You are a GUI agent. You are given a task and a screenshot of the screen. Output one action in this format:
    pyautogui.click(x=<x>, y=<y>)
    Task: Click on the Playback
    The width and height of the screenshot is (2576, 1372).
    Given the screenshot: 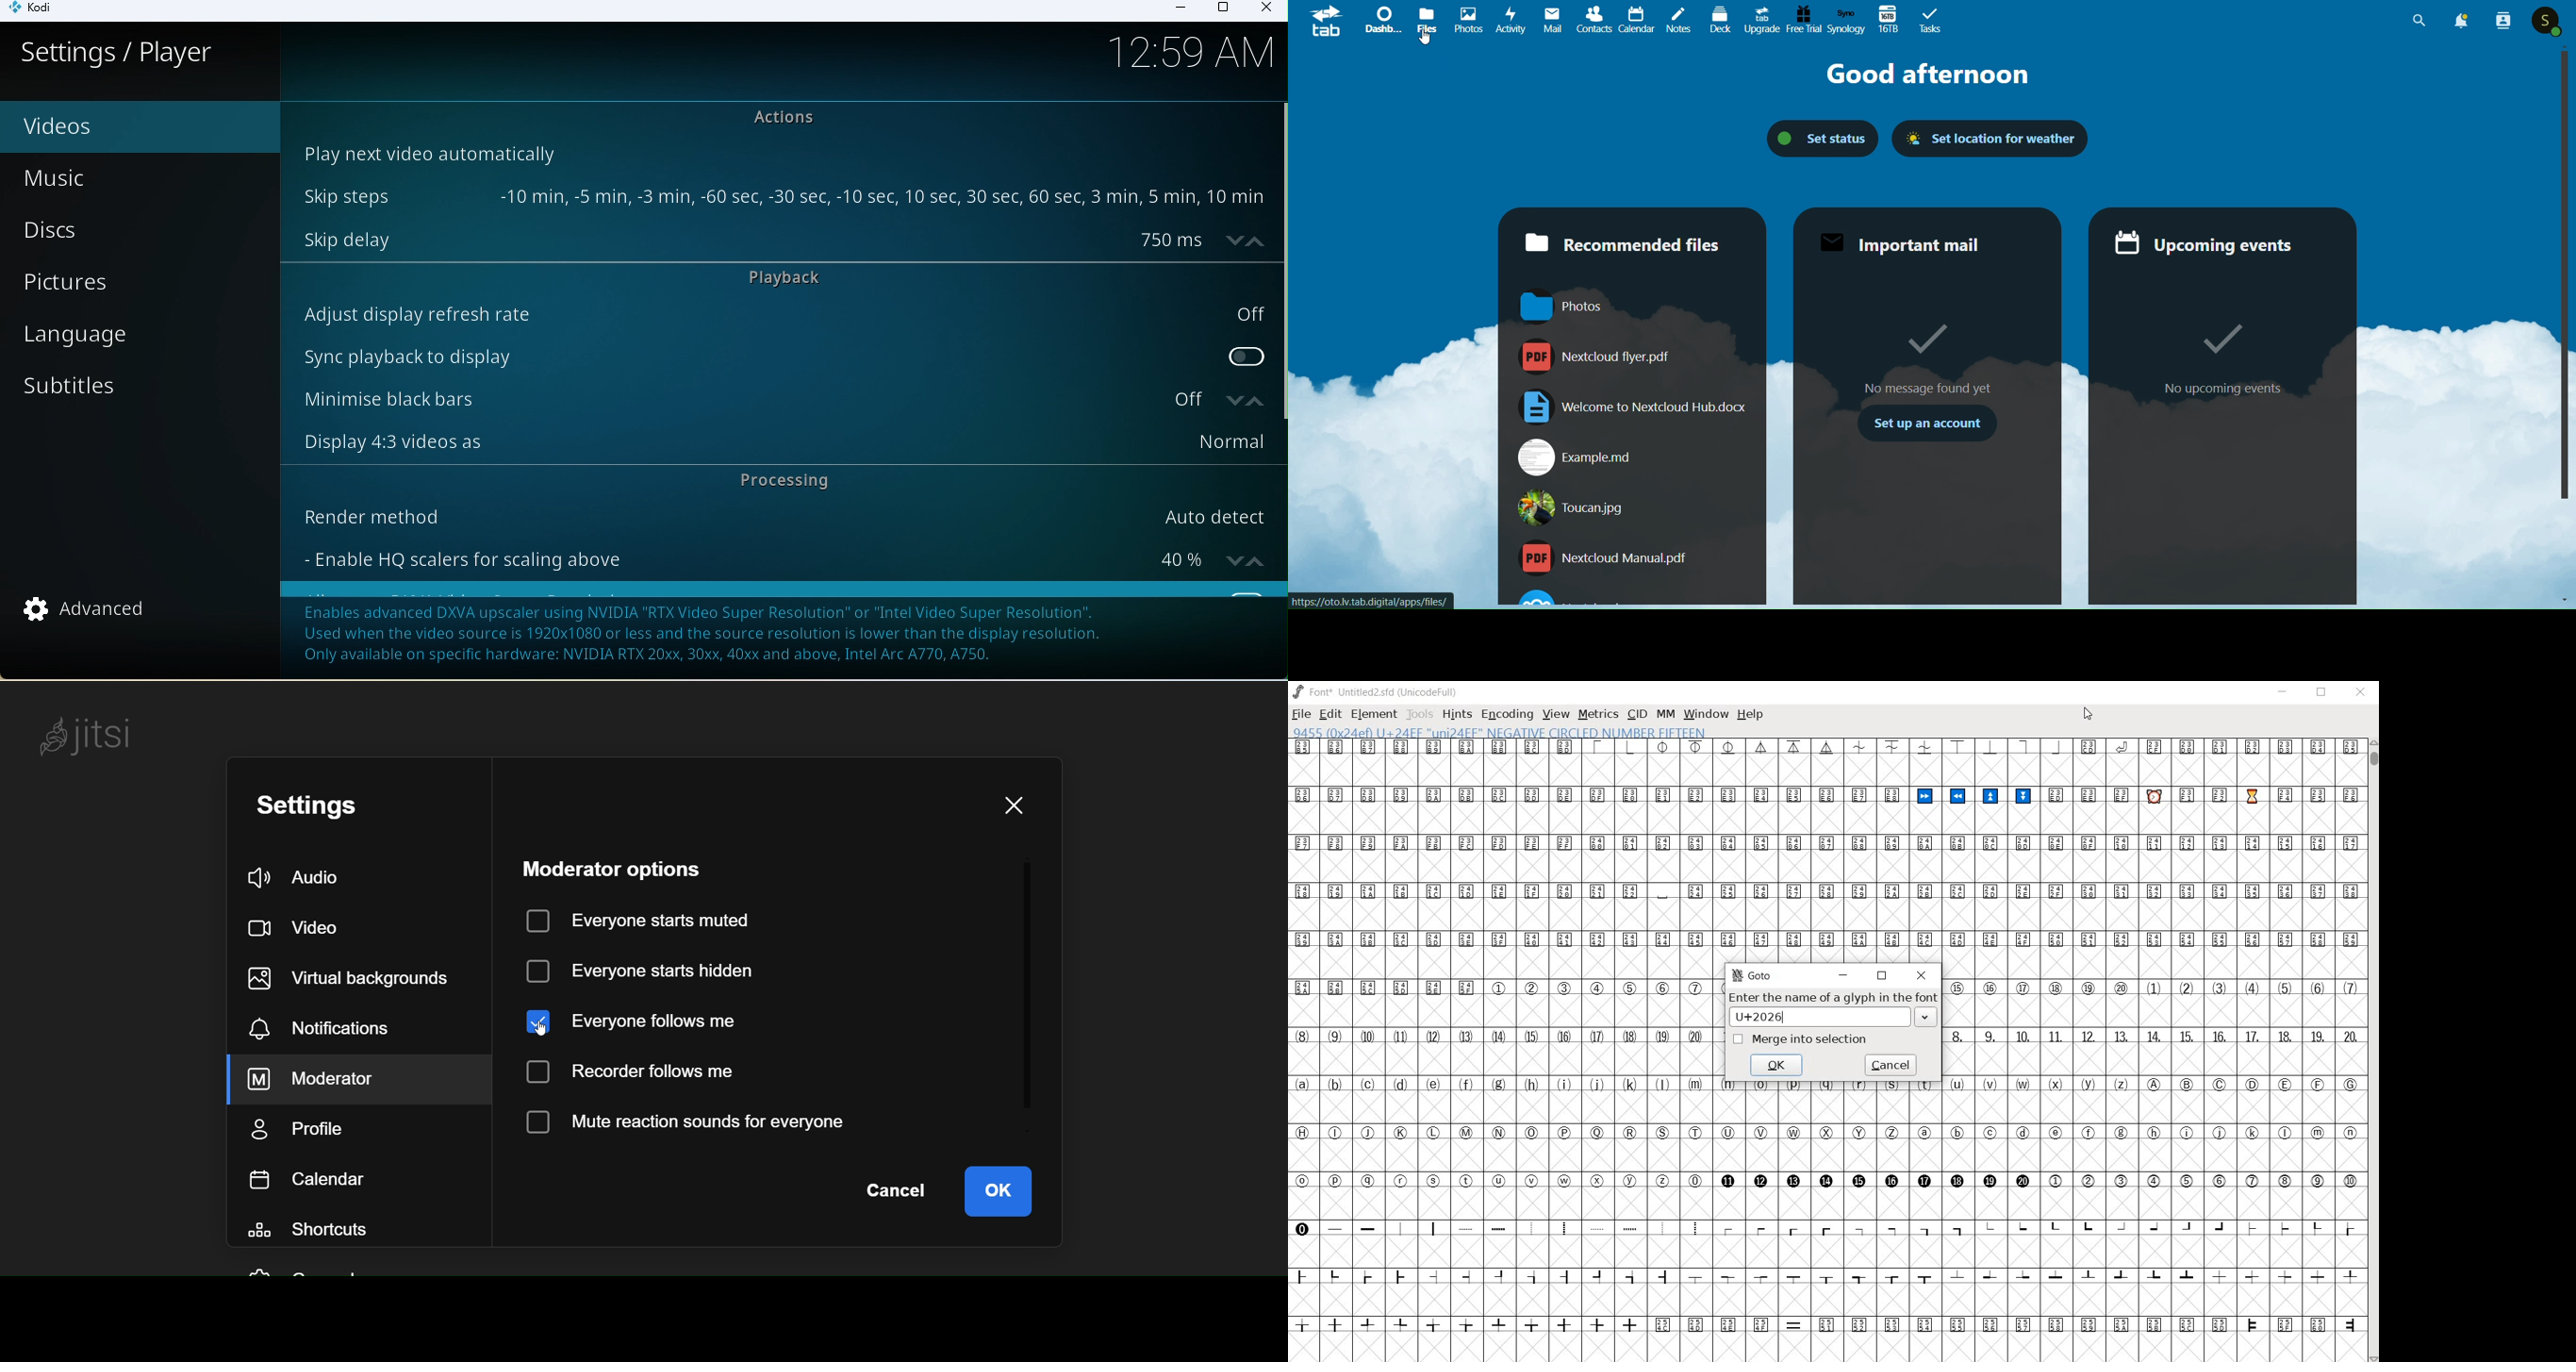 What is the action you would take?
    pyautogui.click(x=801, y=279)
    